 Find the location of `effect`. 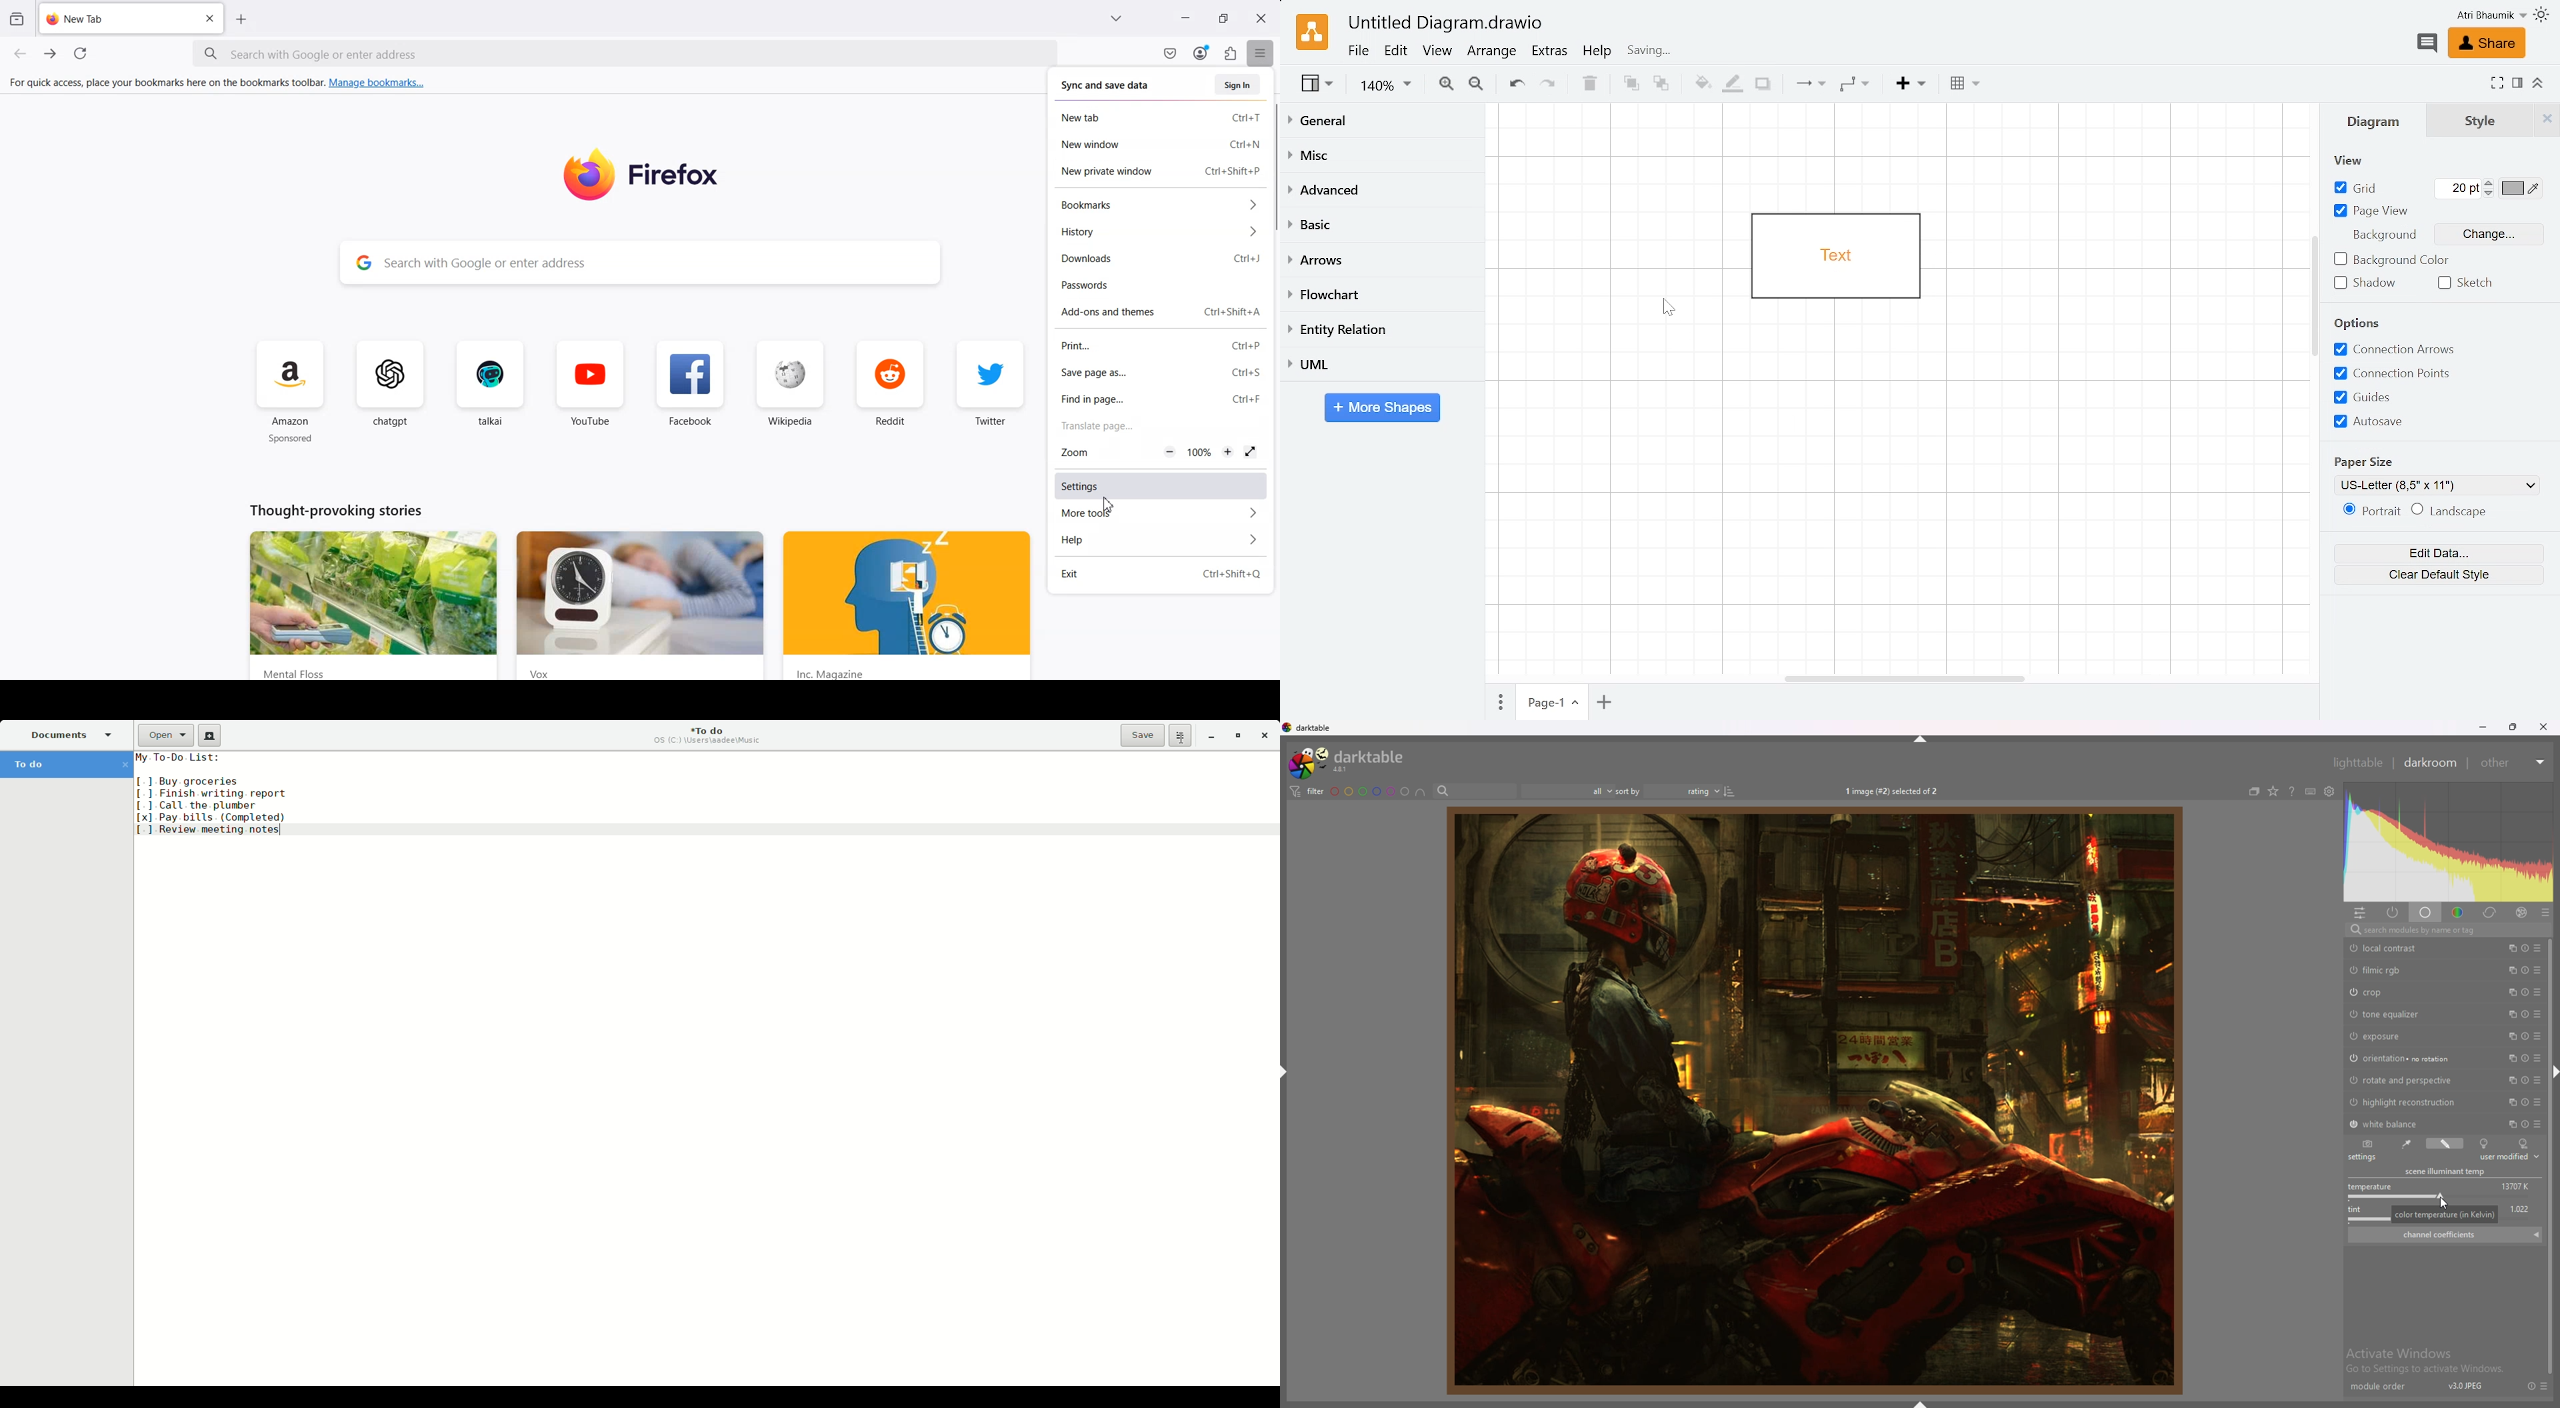

effect is located at coordinates (2521, 913).